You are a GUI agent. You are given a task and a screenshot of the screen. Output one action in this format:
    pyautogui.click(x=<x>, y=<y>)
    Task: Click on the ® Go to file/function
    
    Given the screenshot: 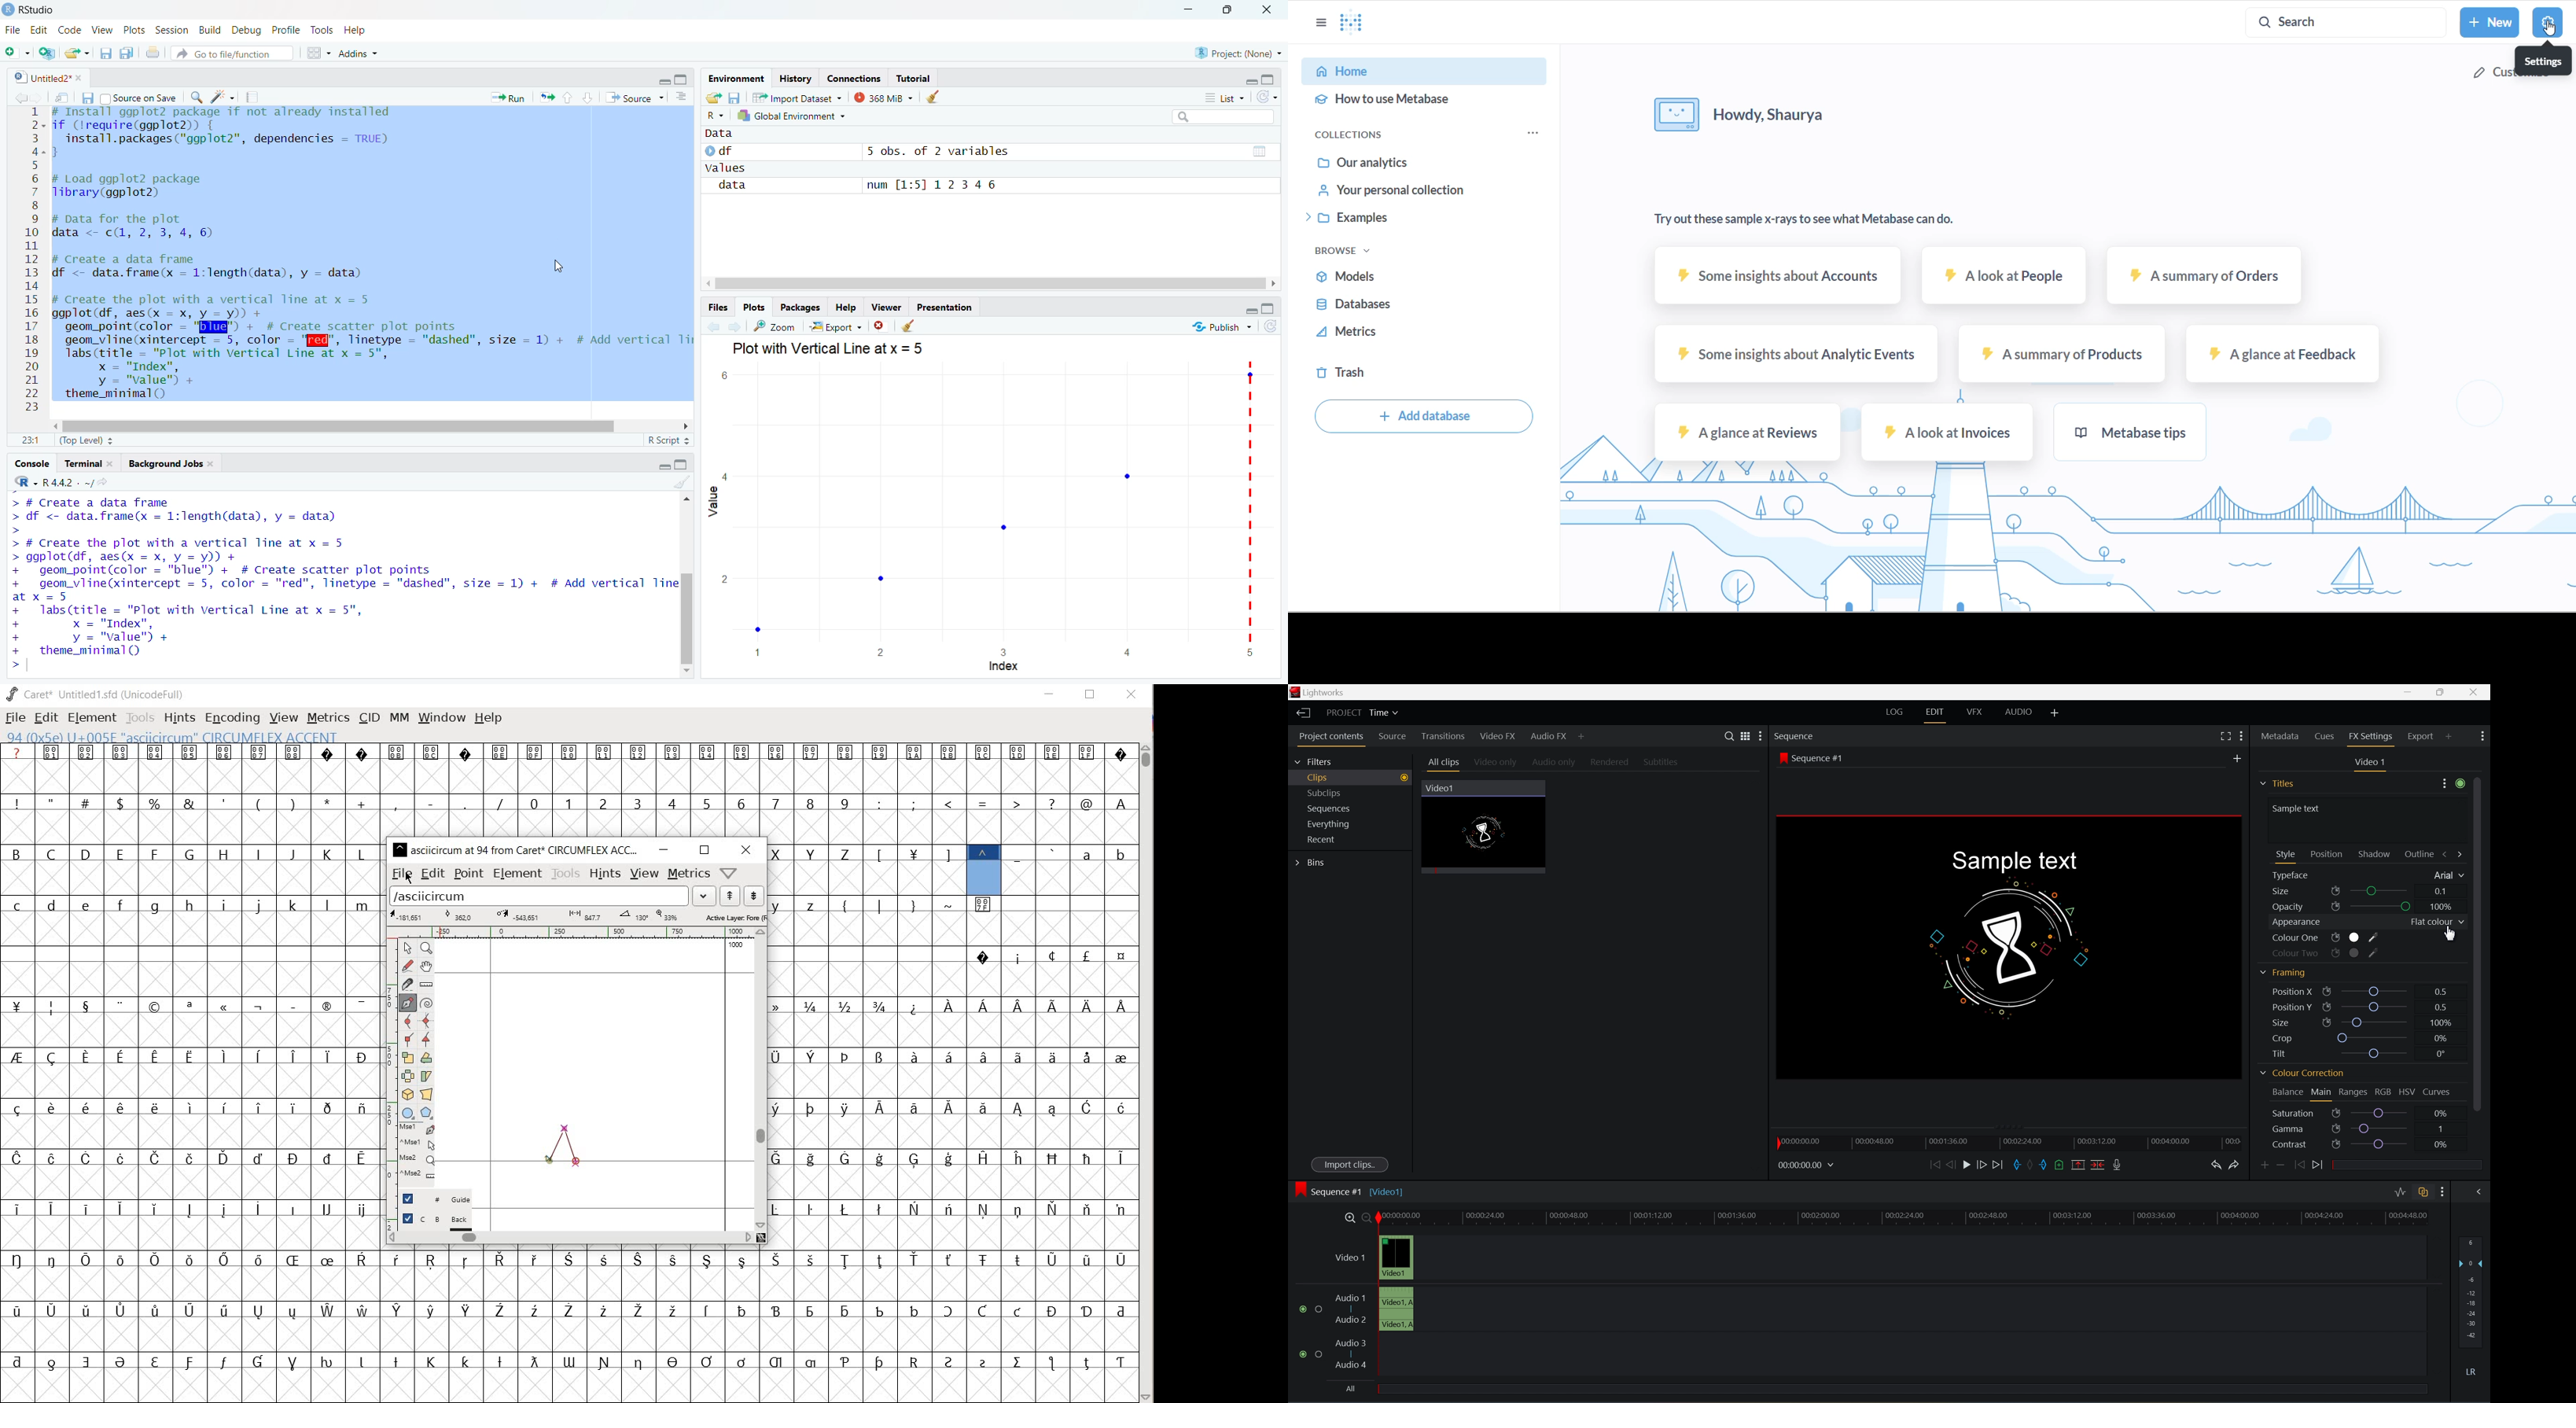 What is the action you would take?
    pyautogui.click(x=223, y=54)
    